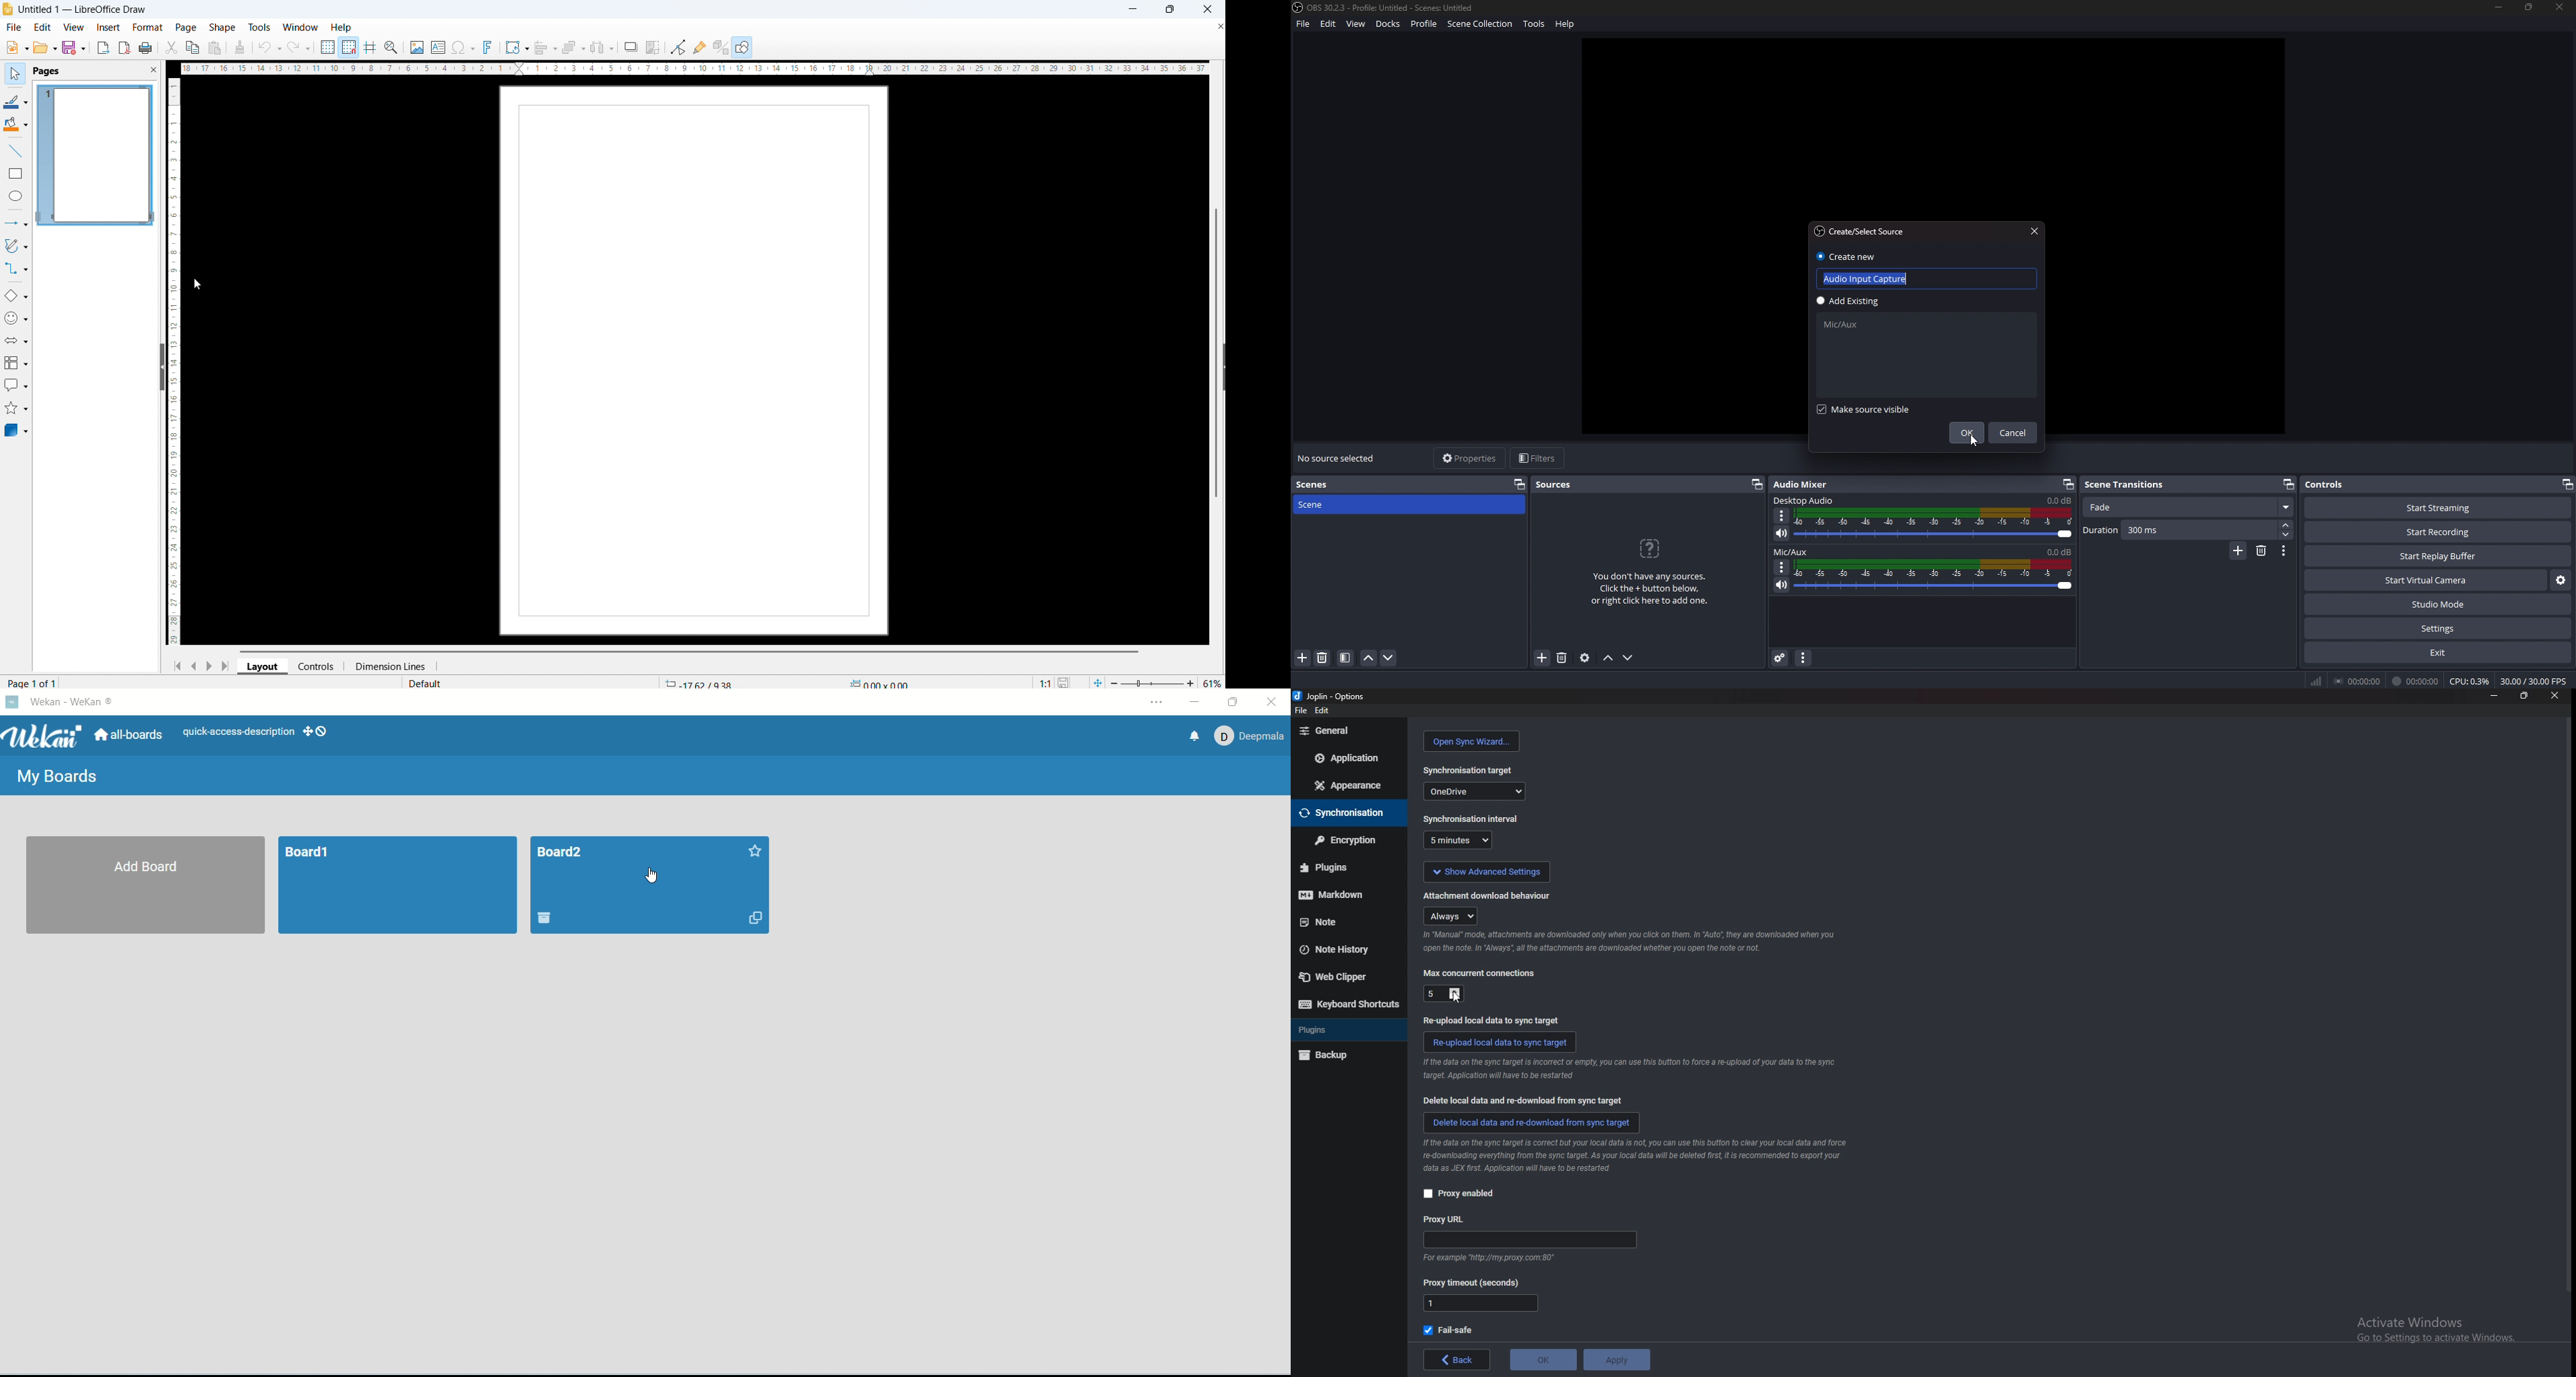 The width and height of the screenshot is (2576, 1400). I want to click on basic shapes, so click(16, 296).